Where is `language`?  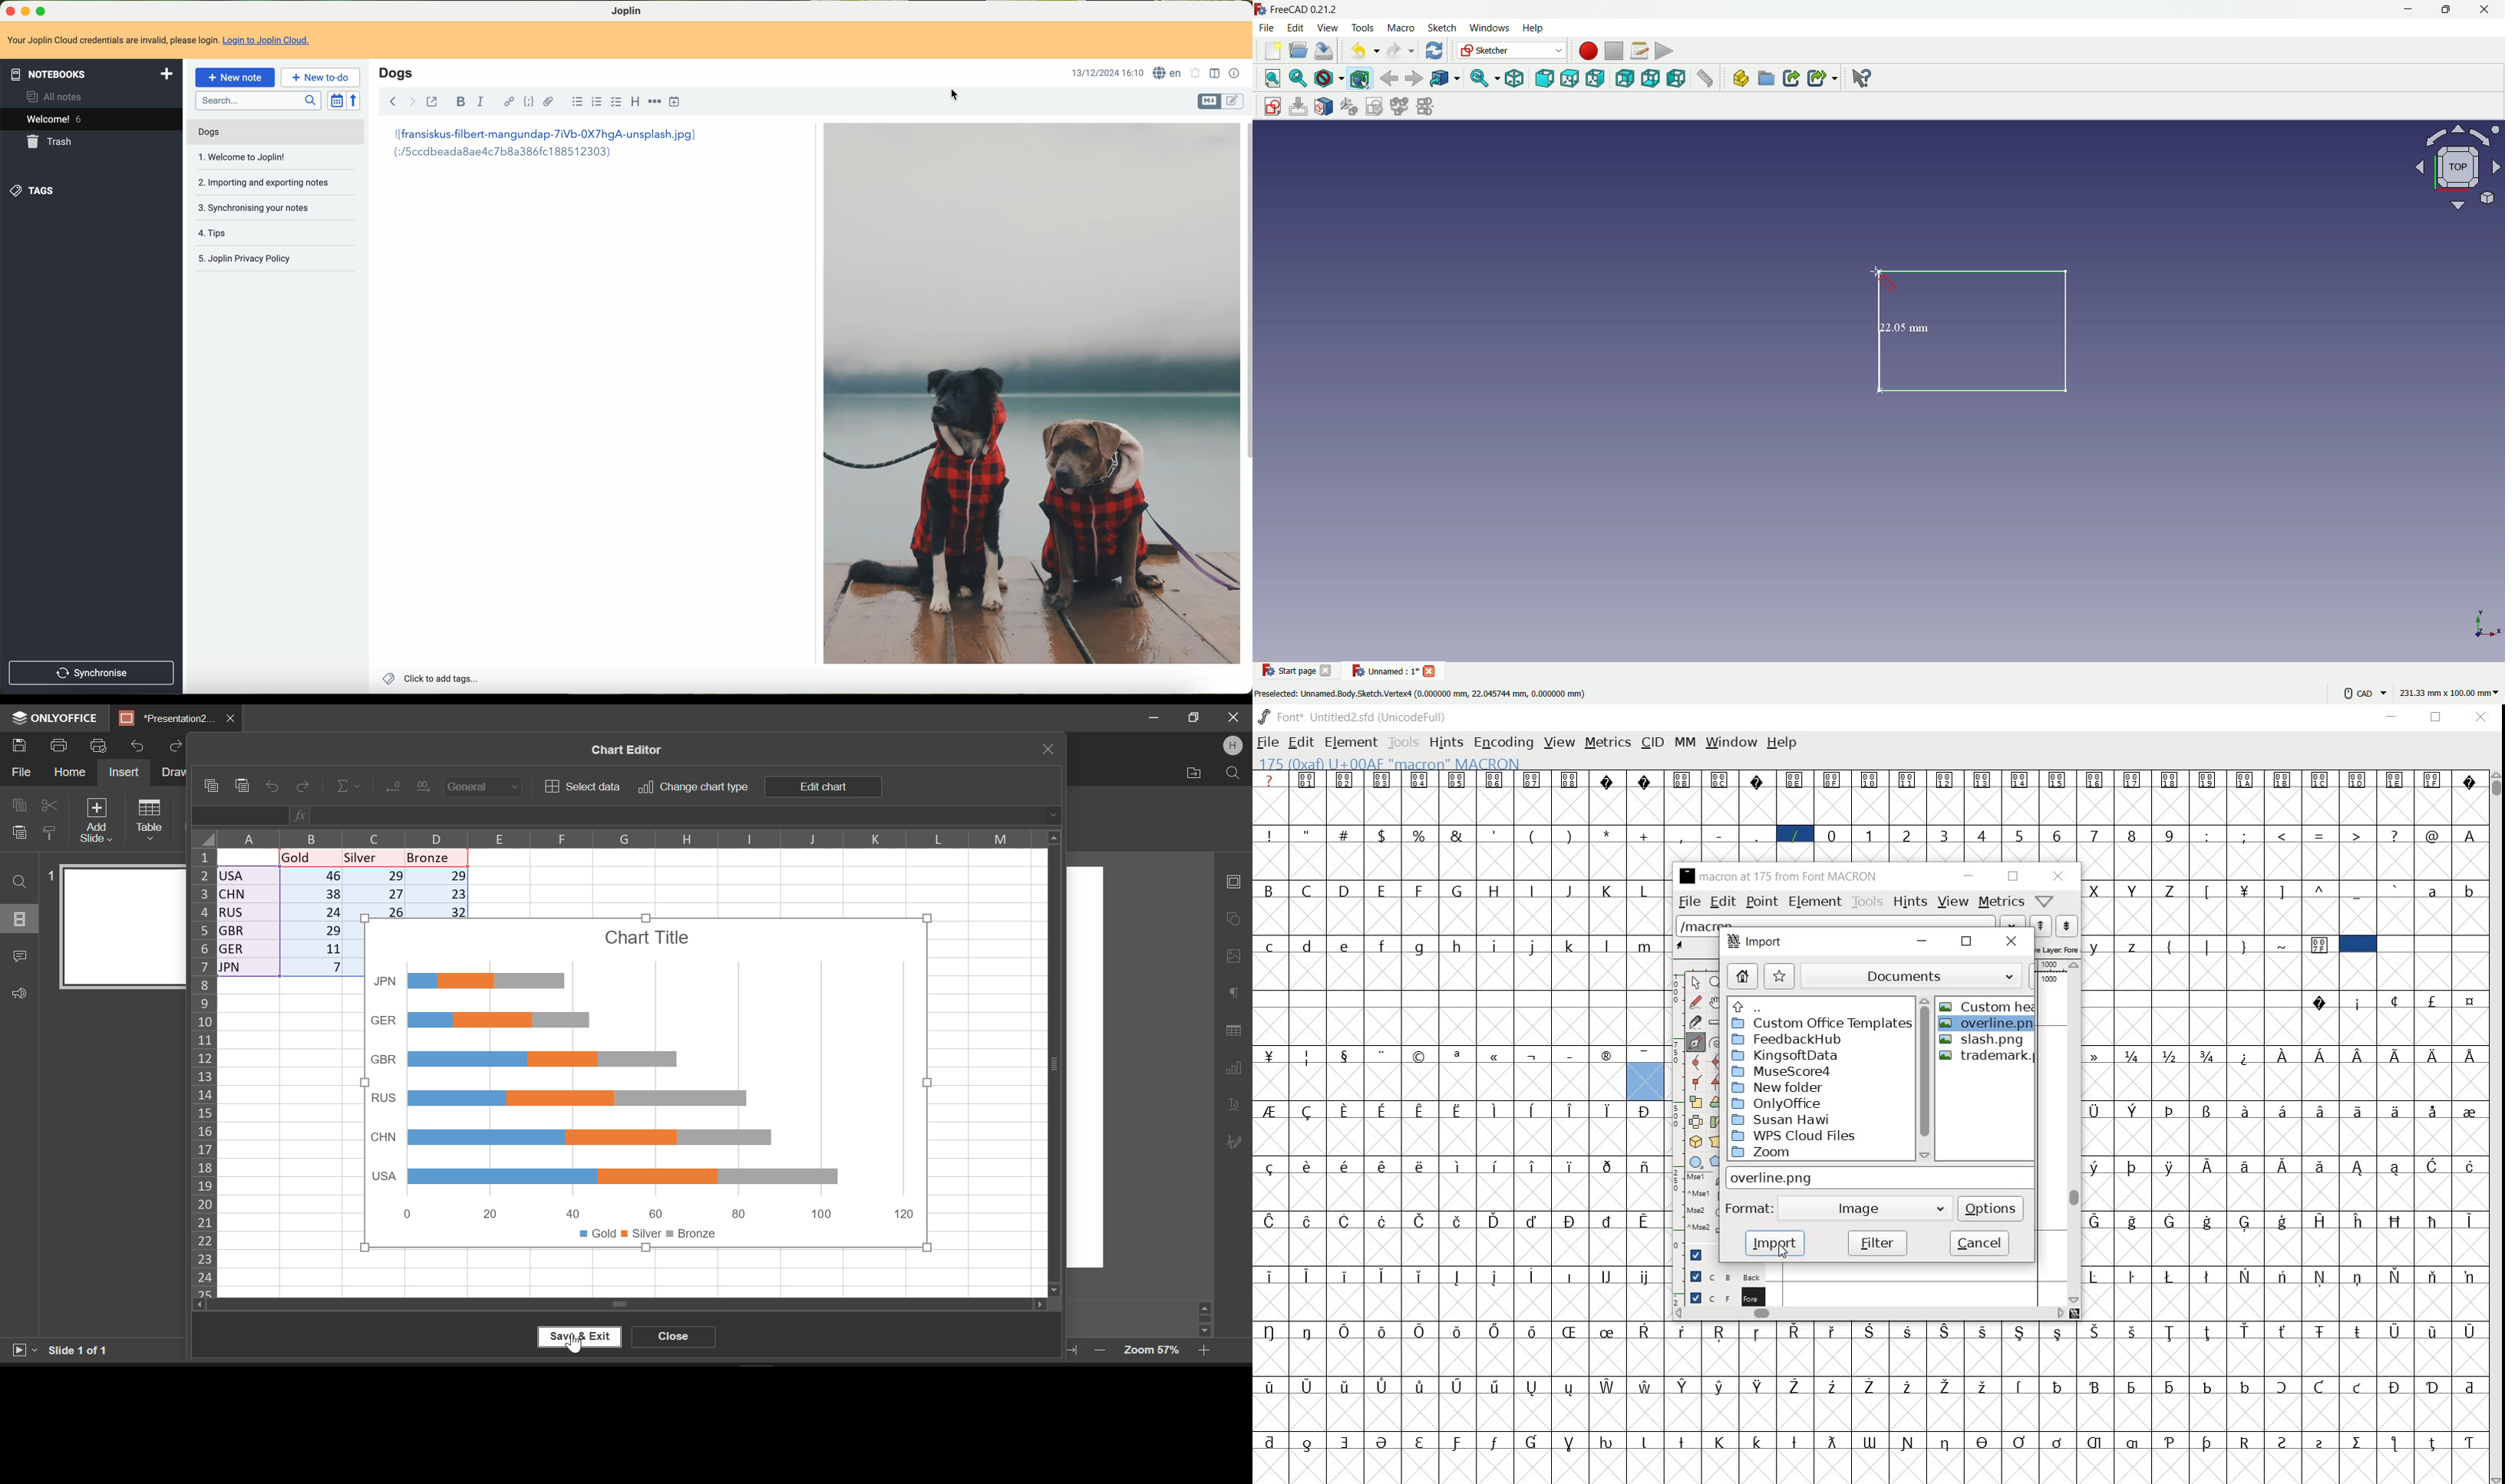
language is located at coordinates (1167, 73).